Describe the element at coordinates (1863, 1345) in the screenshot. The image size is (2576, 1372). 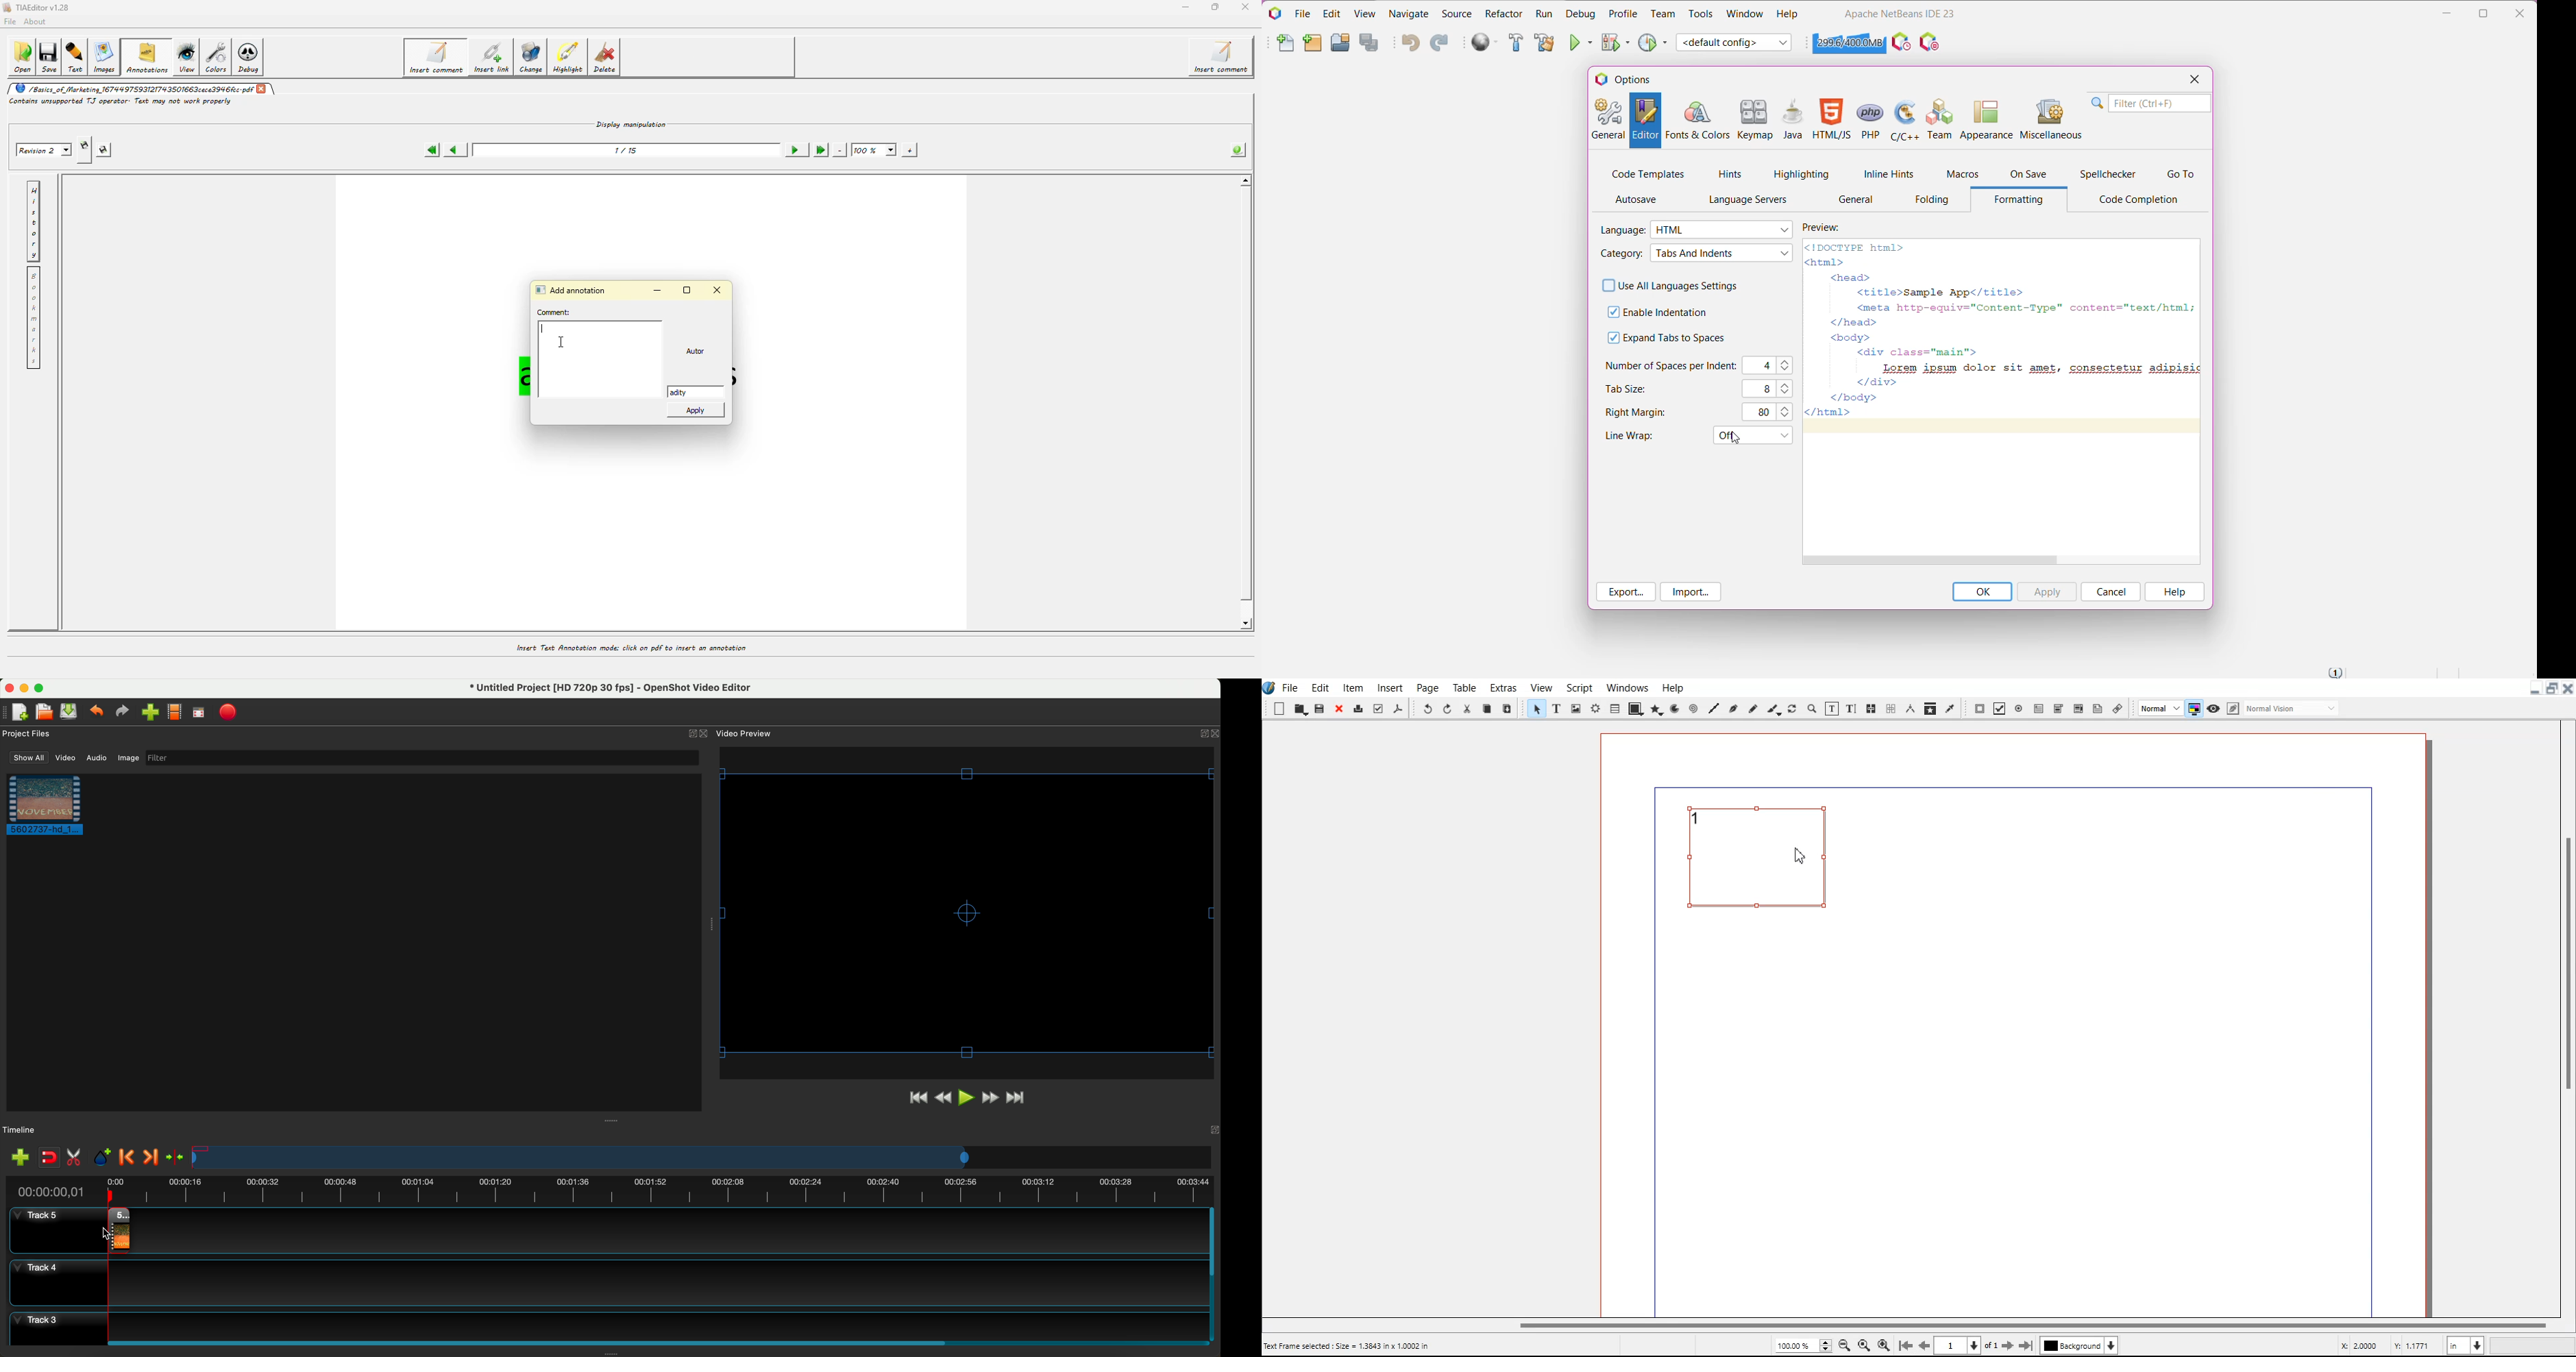
I see `Zoom to 100%` at that location.